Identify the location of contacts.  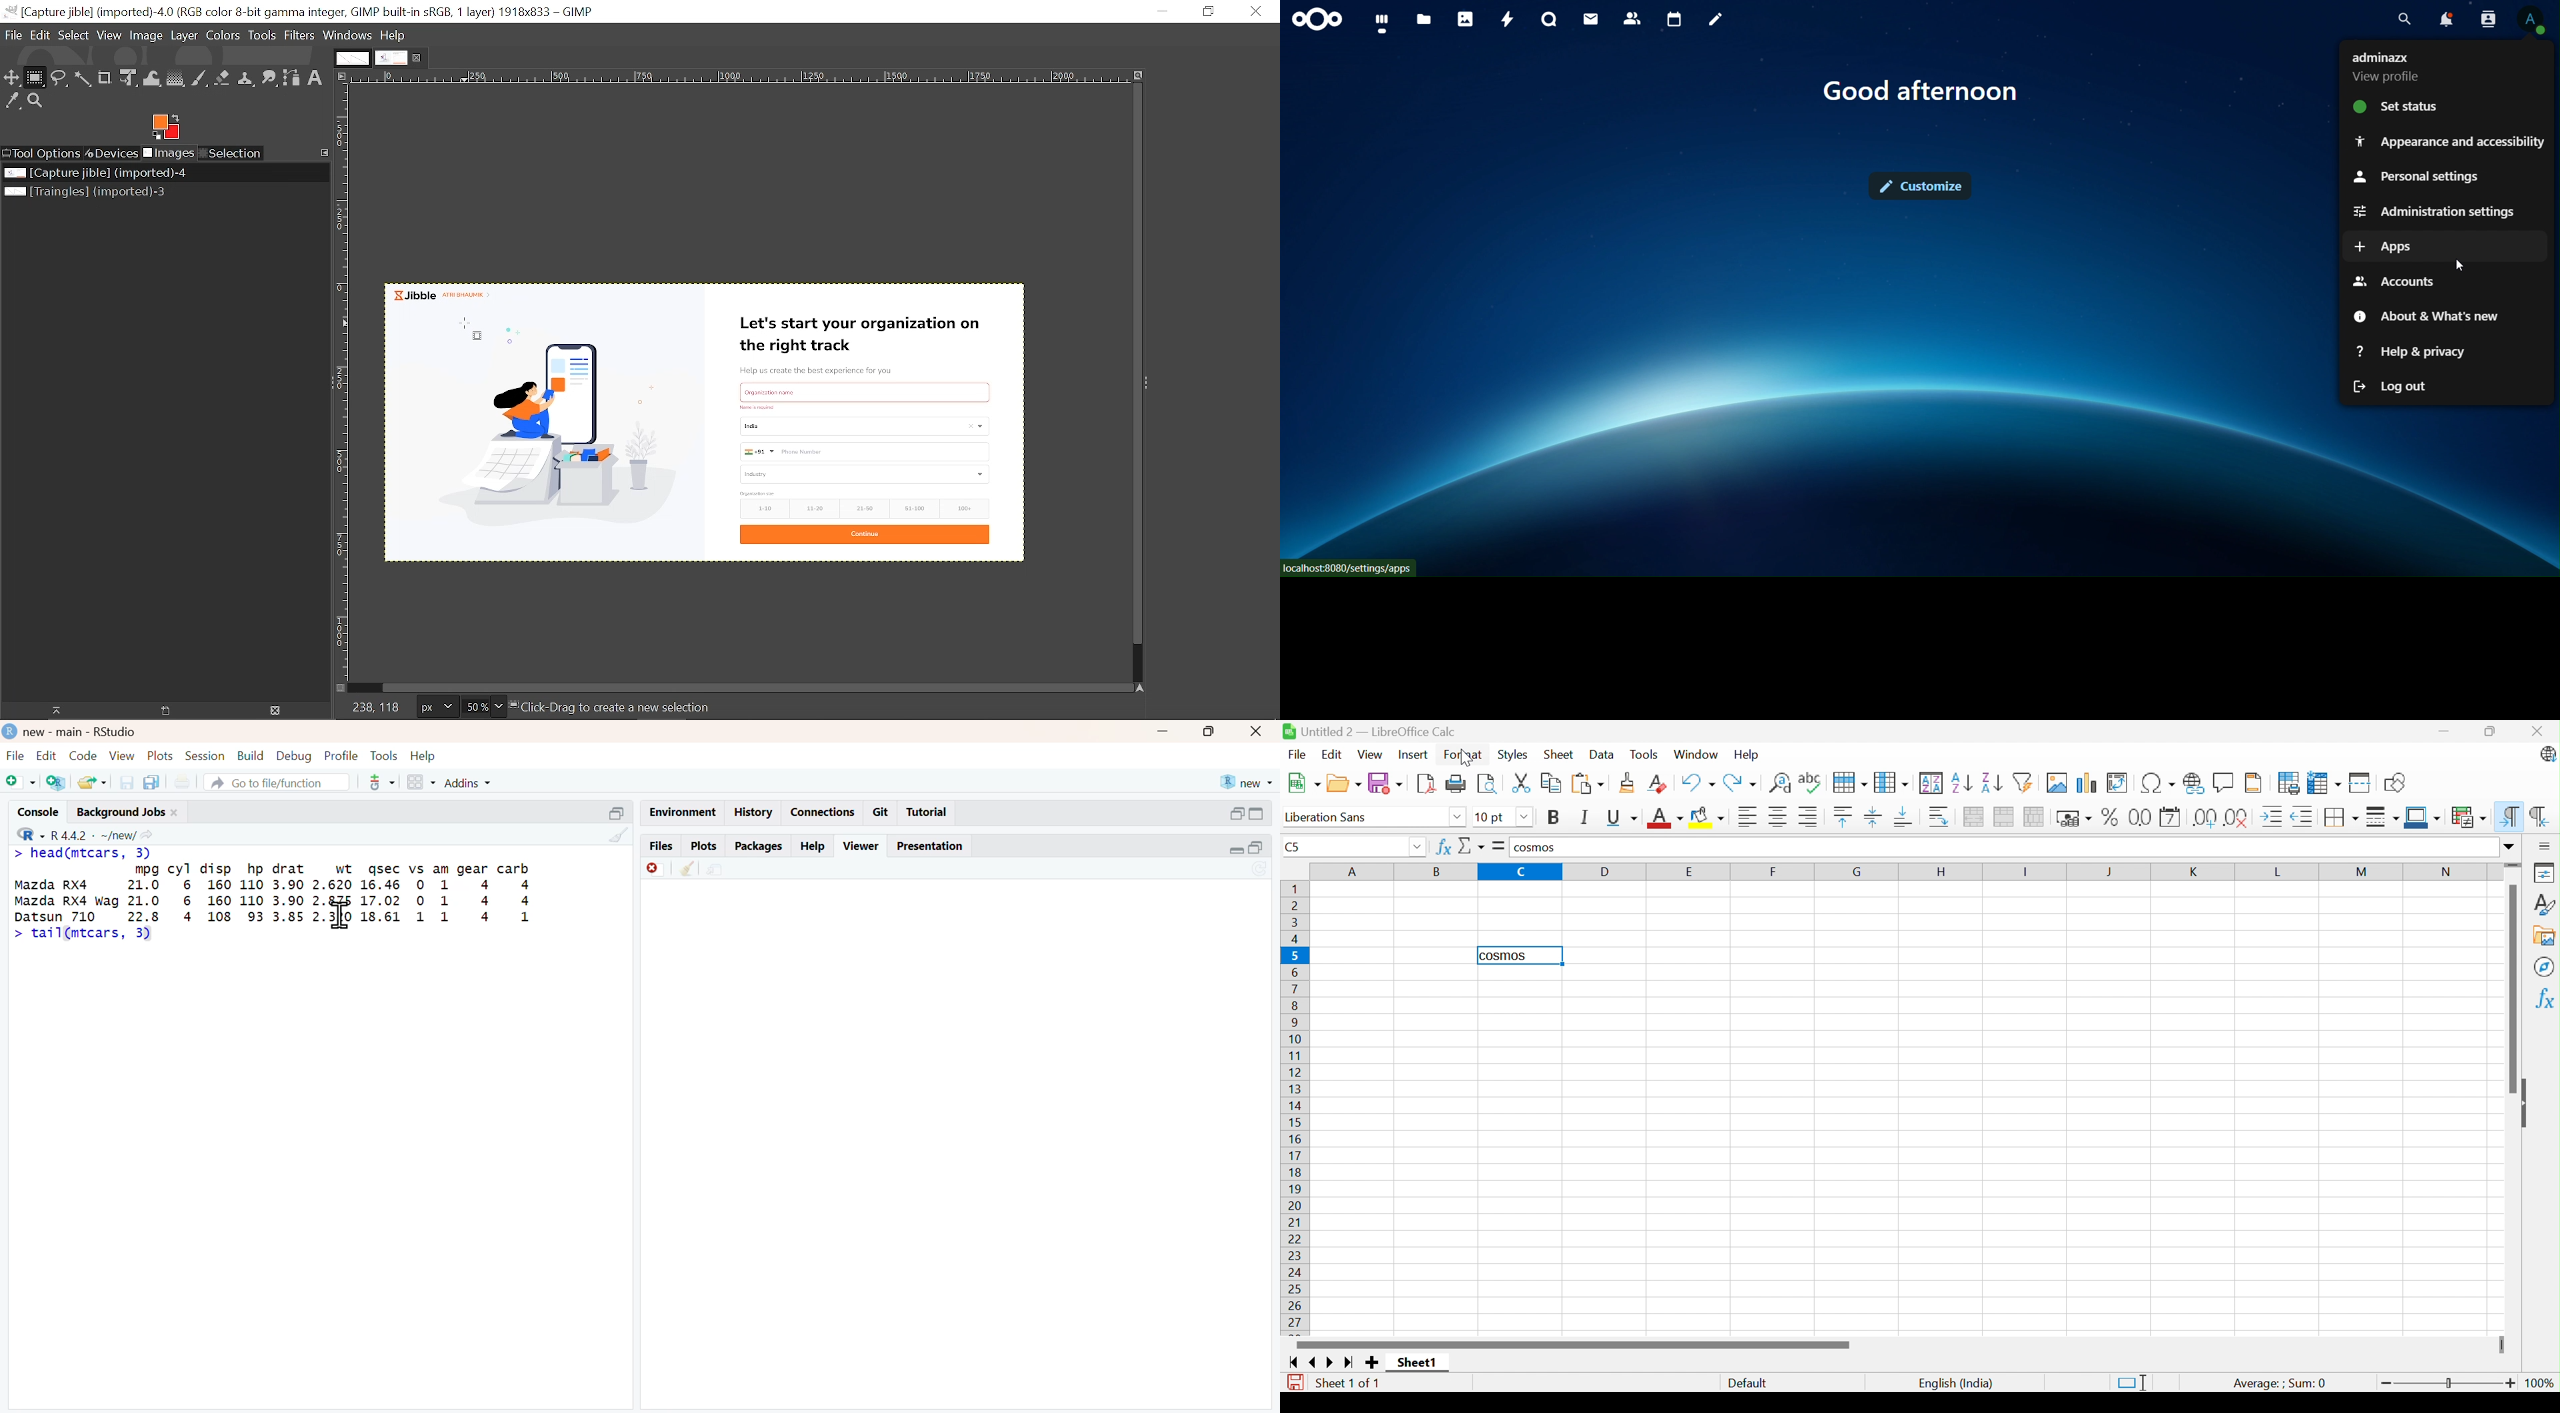
(1632, 17).